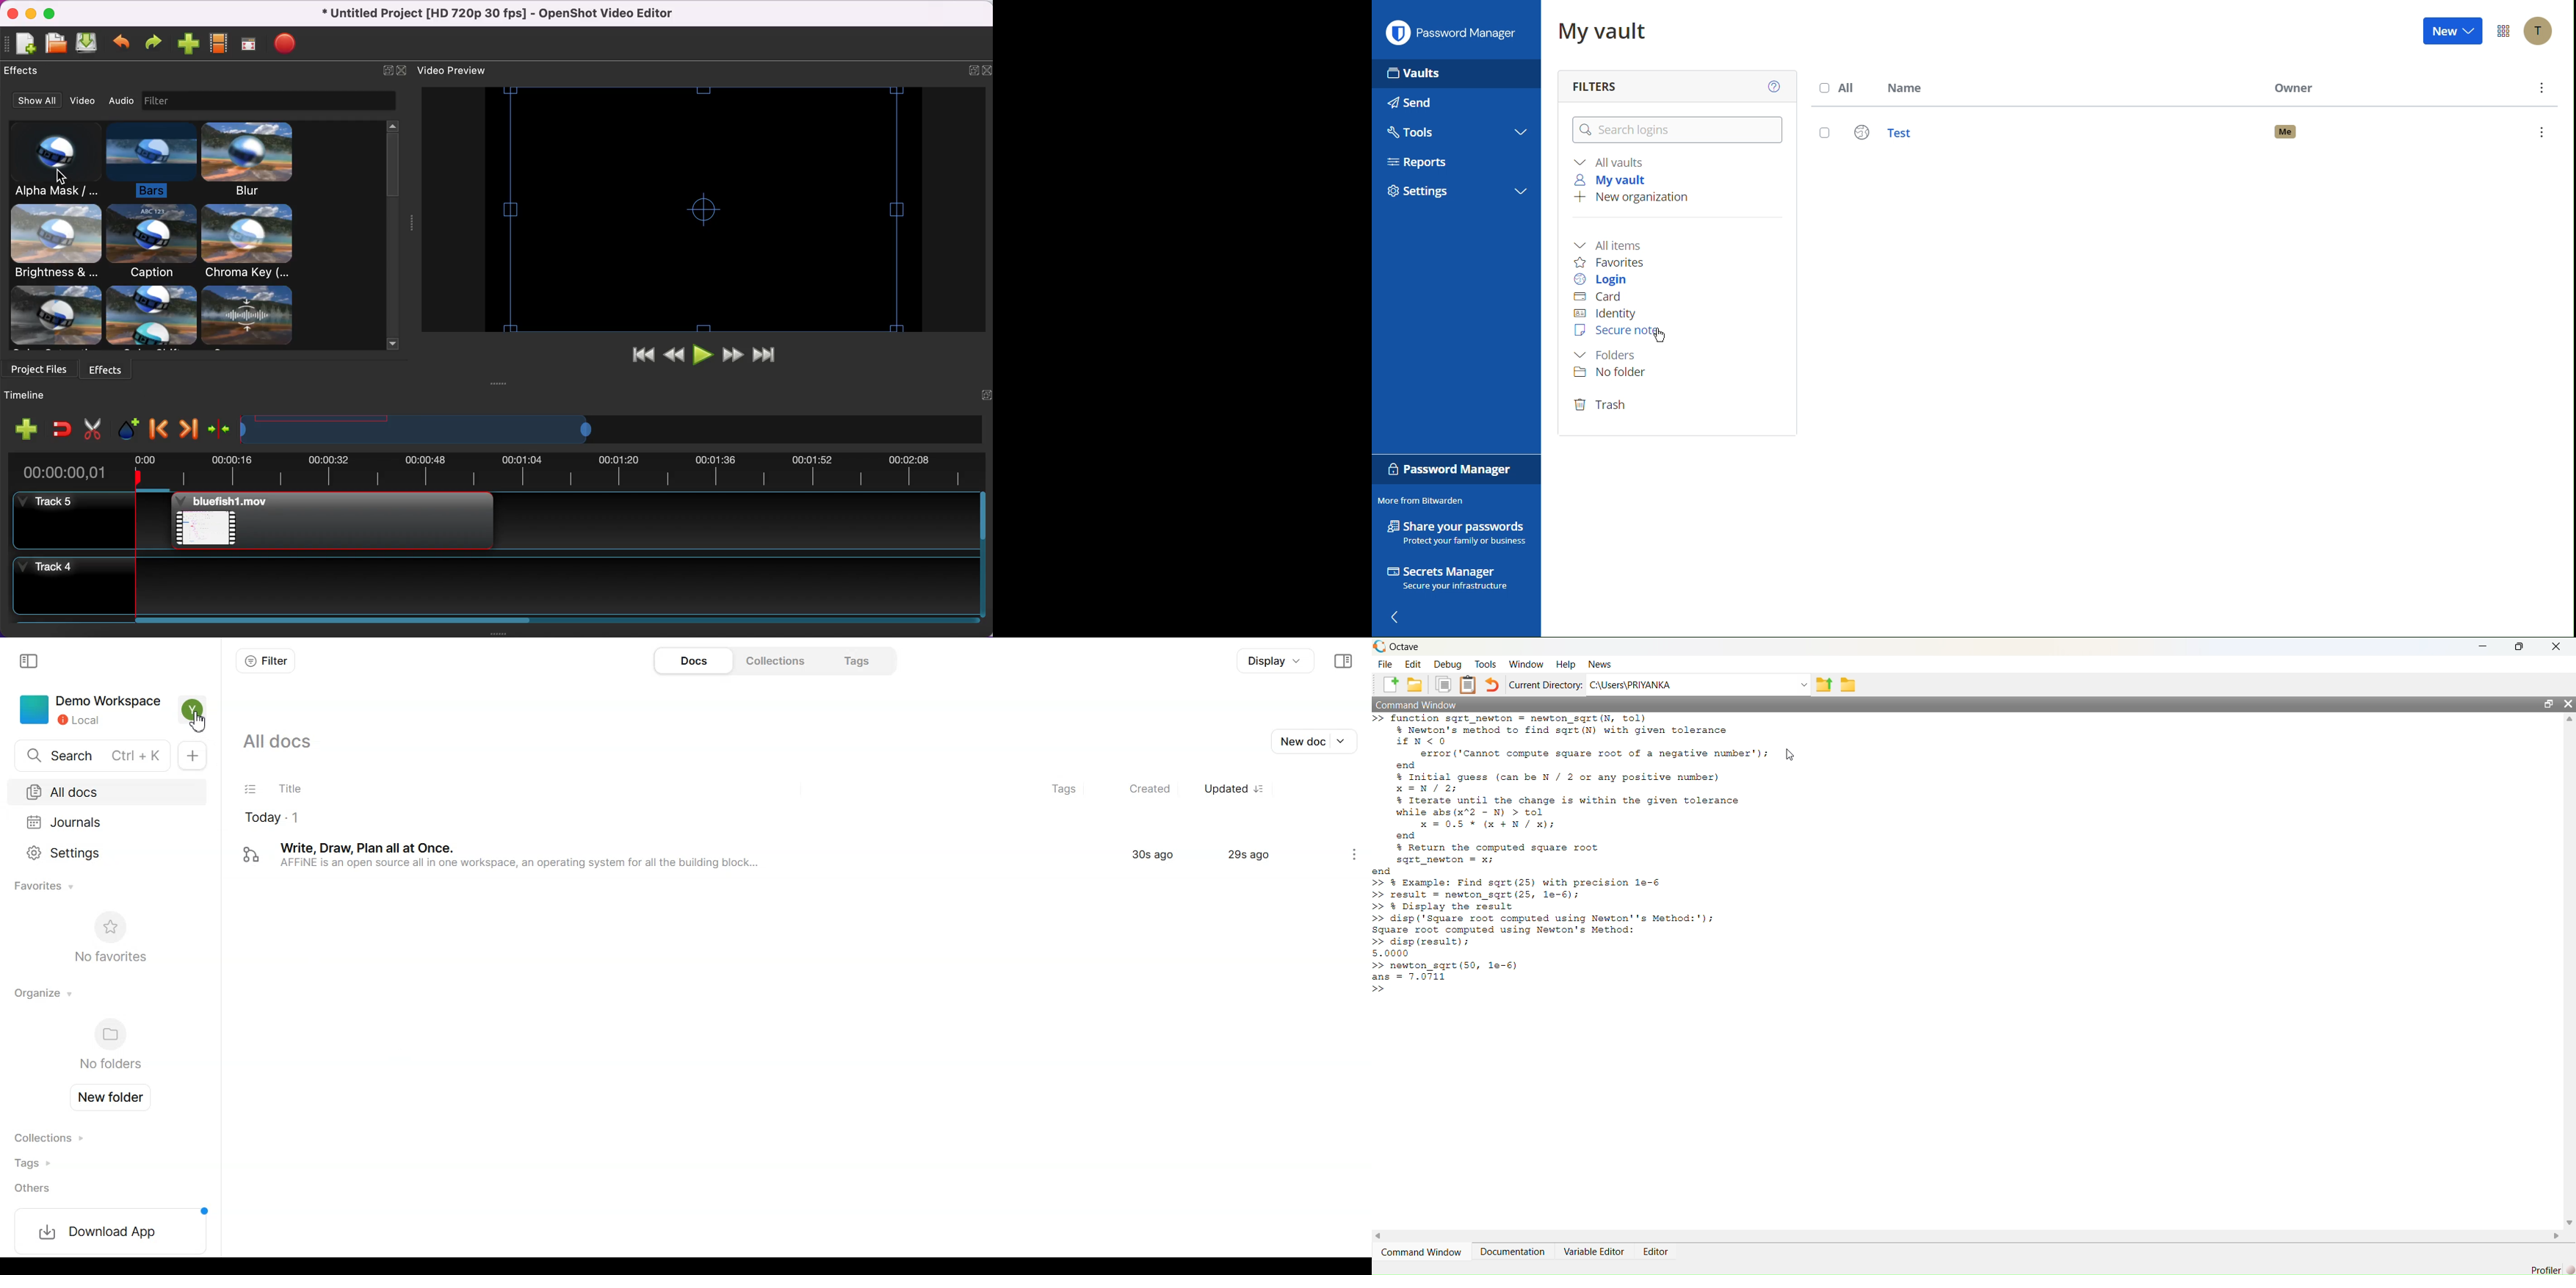 This screenshot has height=1288, width=2576. What do you see at coordinates (114, 370) in the screenshot?
I see `effects` at bounding box center [114, 370].